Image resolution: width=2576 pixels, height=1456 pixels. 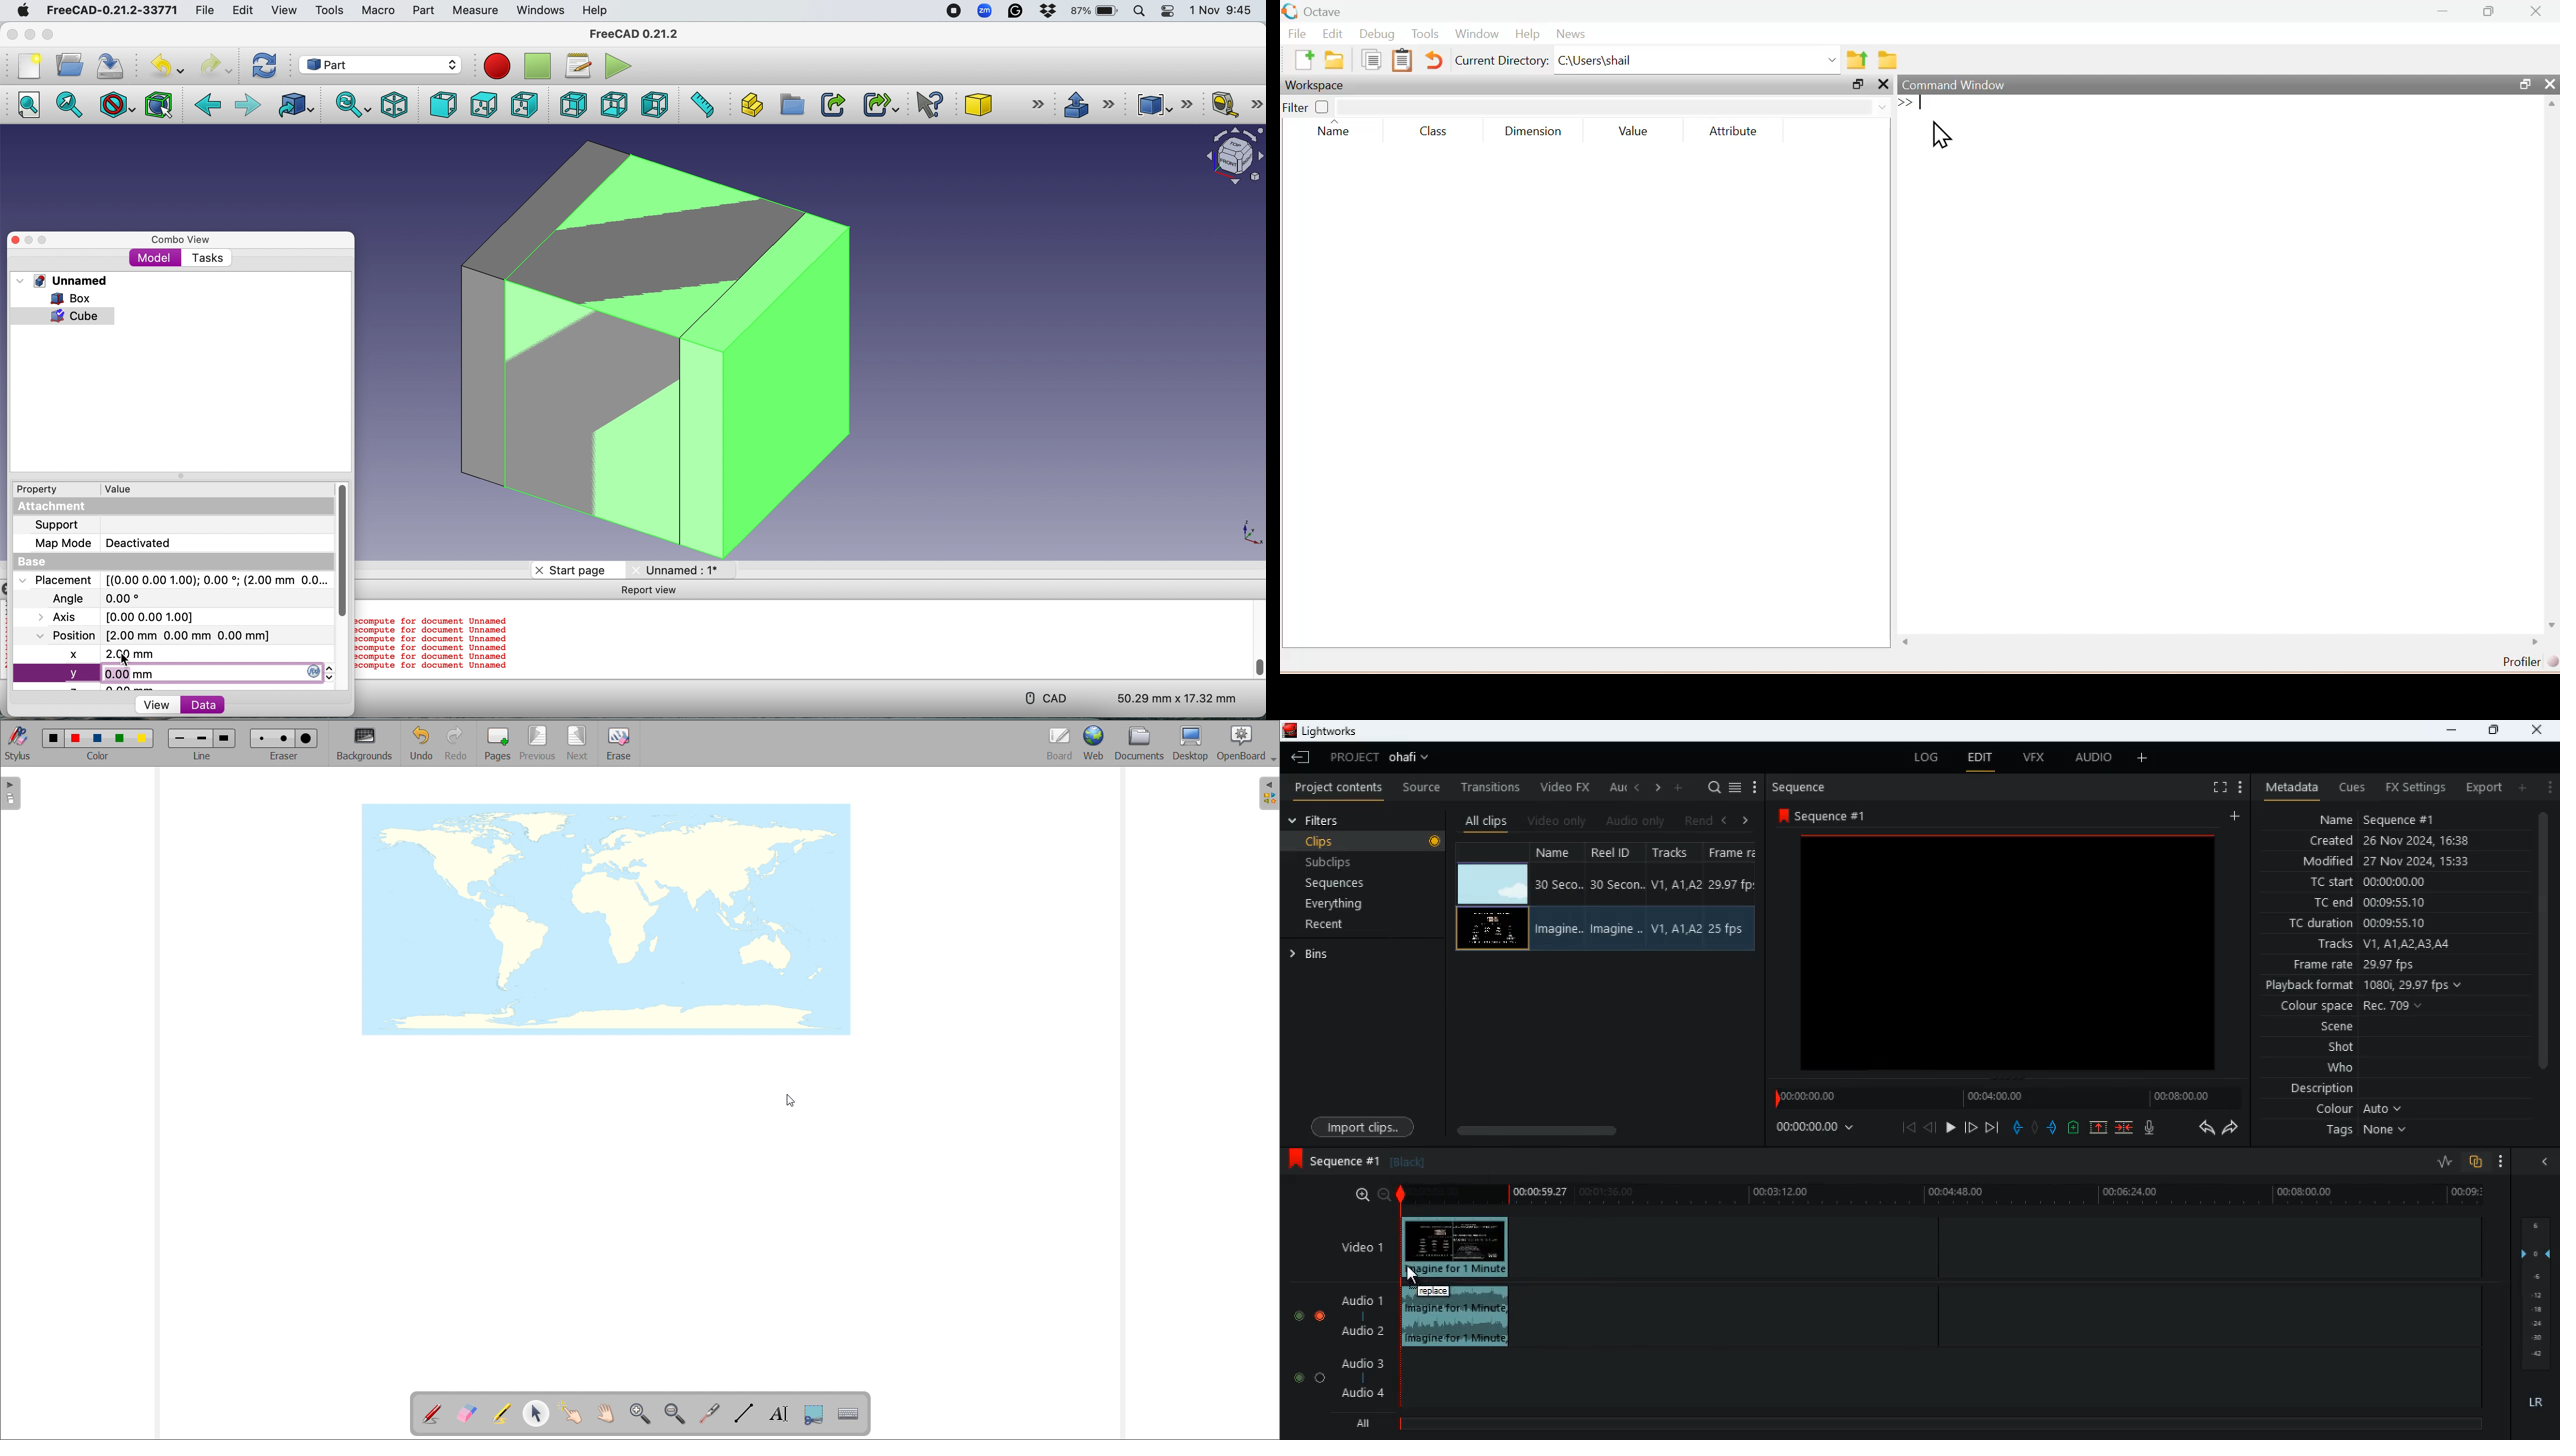 I want to click on zoom out, so click(x=675, y=1413).